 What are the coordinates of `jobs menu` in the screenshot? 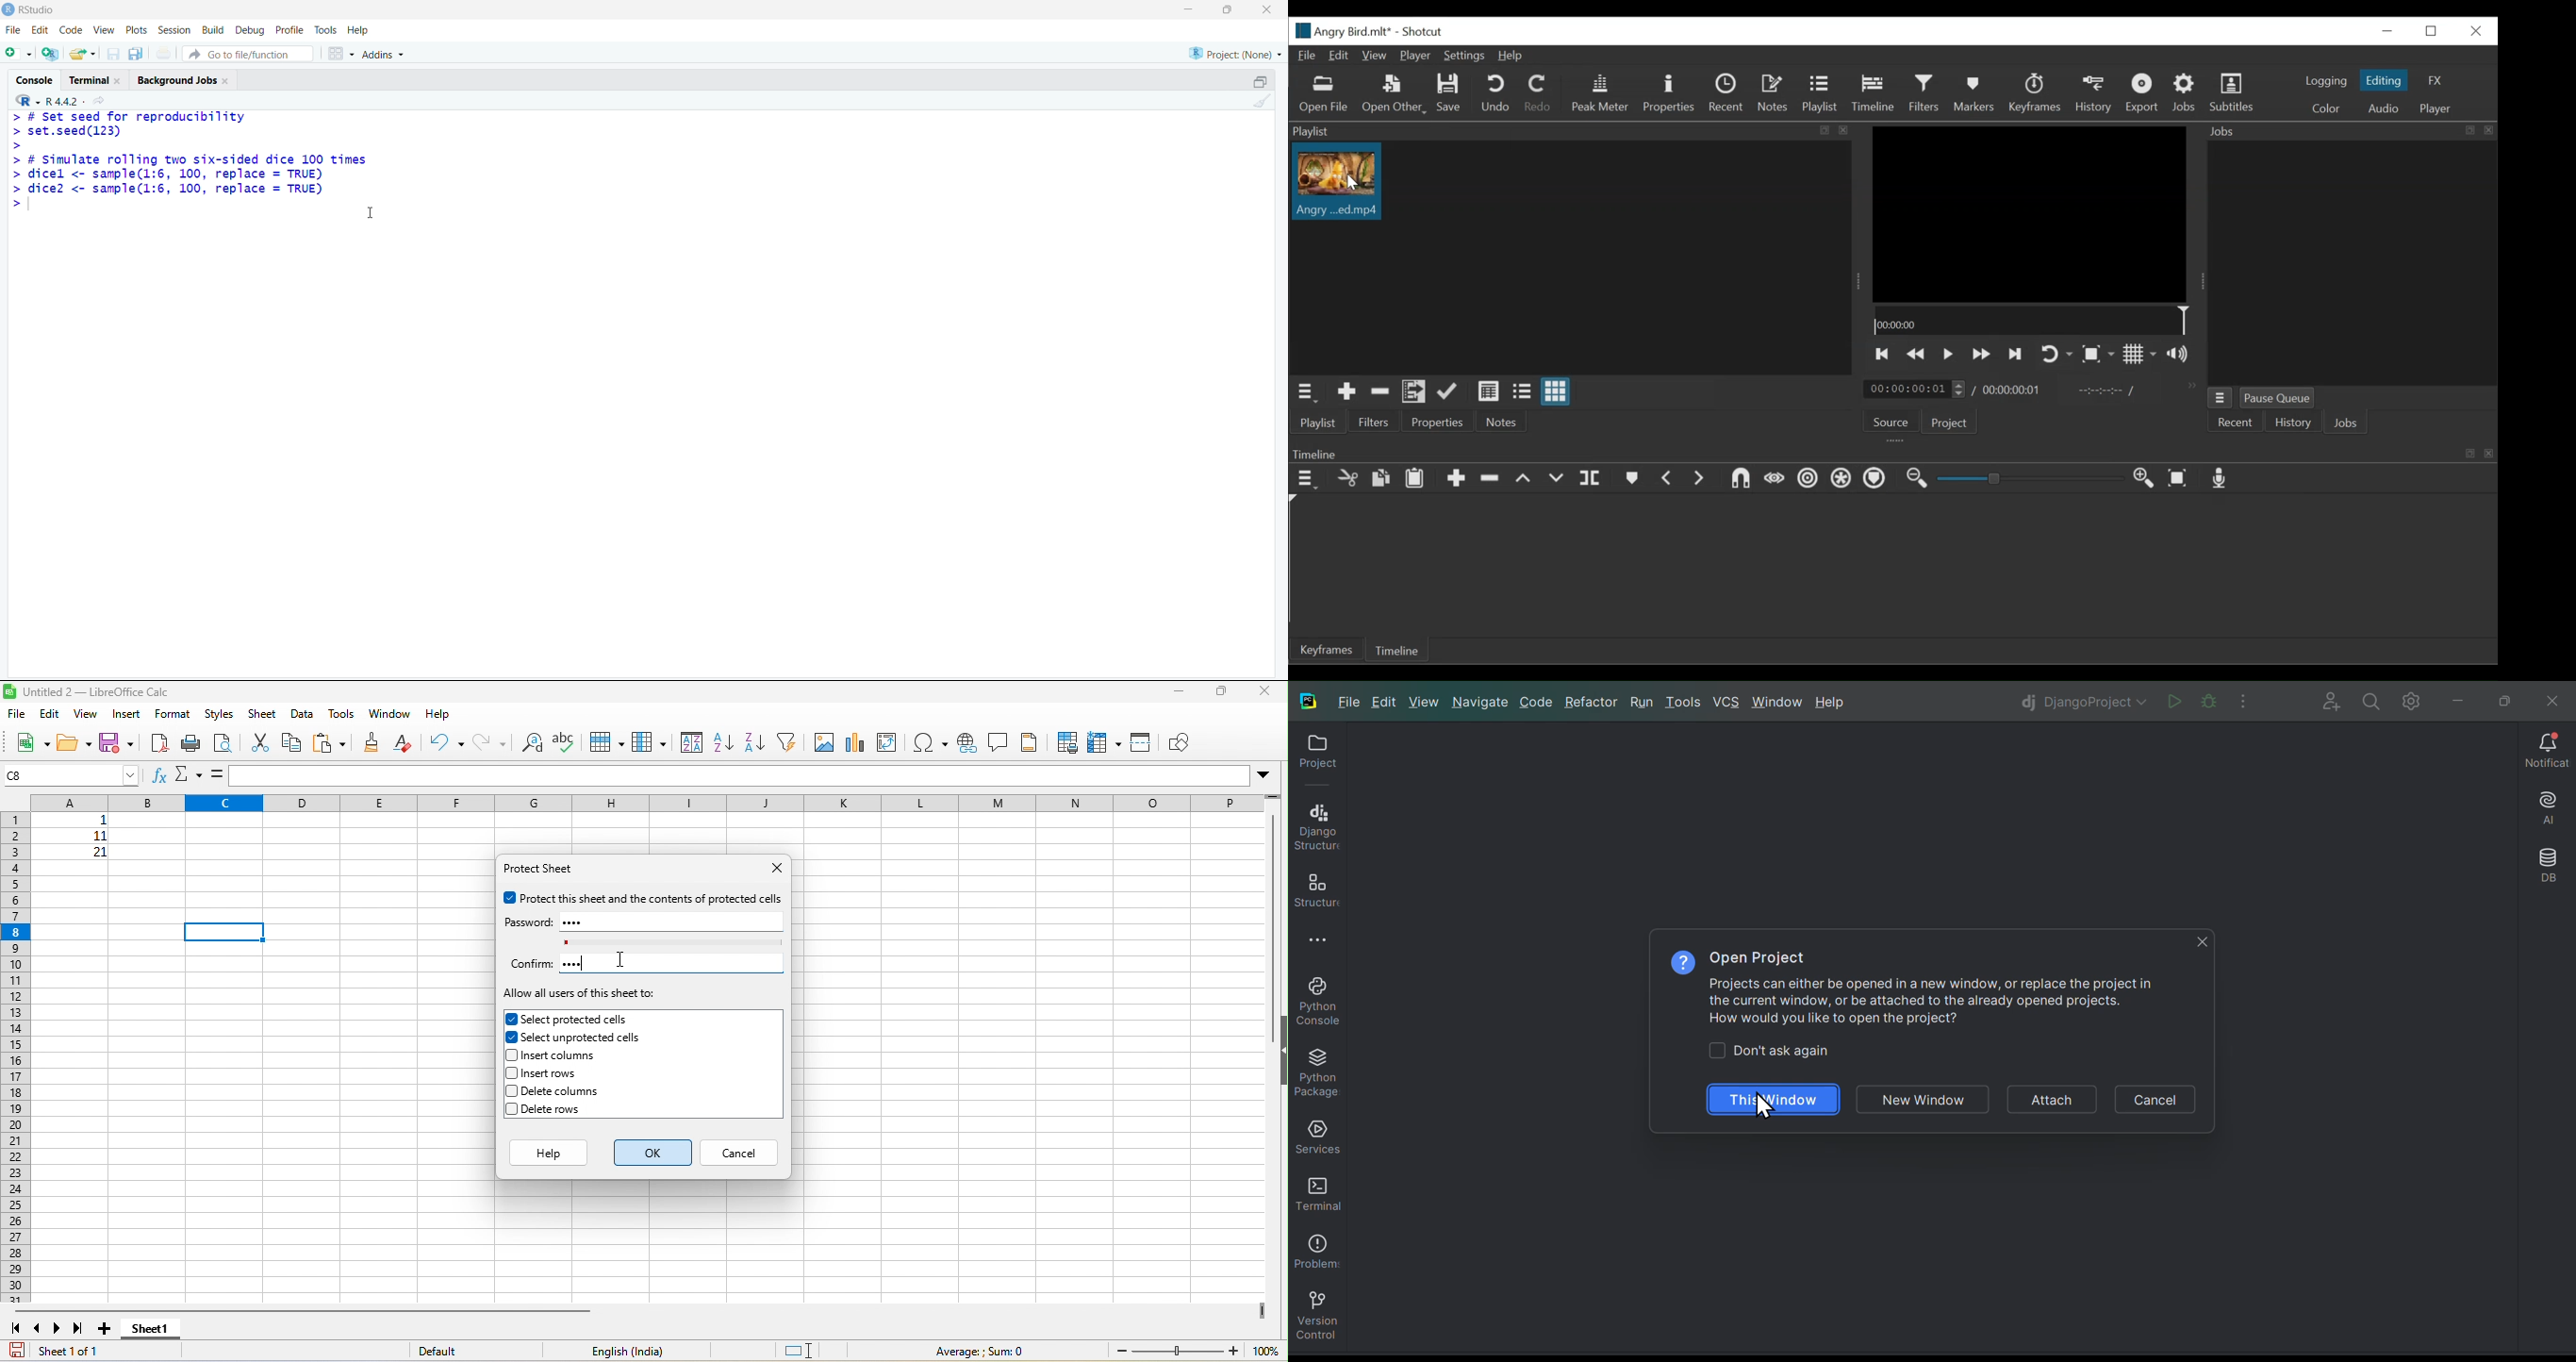 It's located at (2220, 398).